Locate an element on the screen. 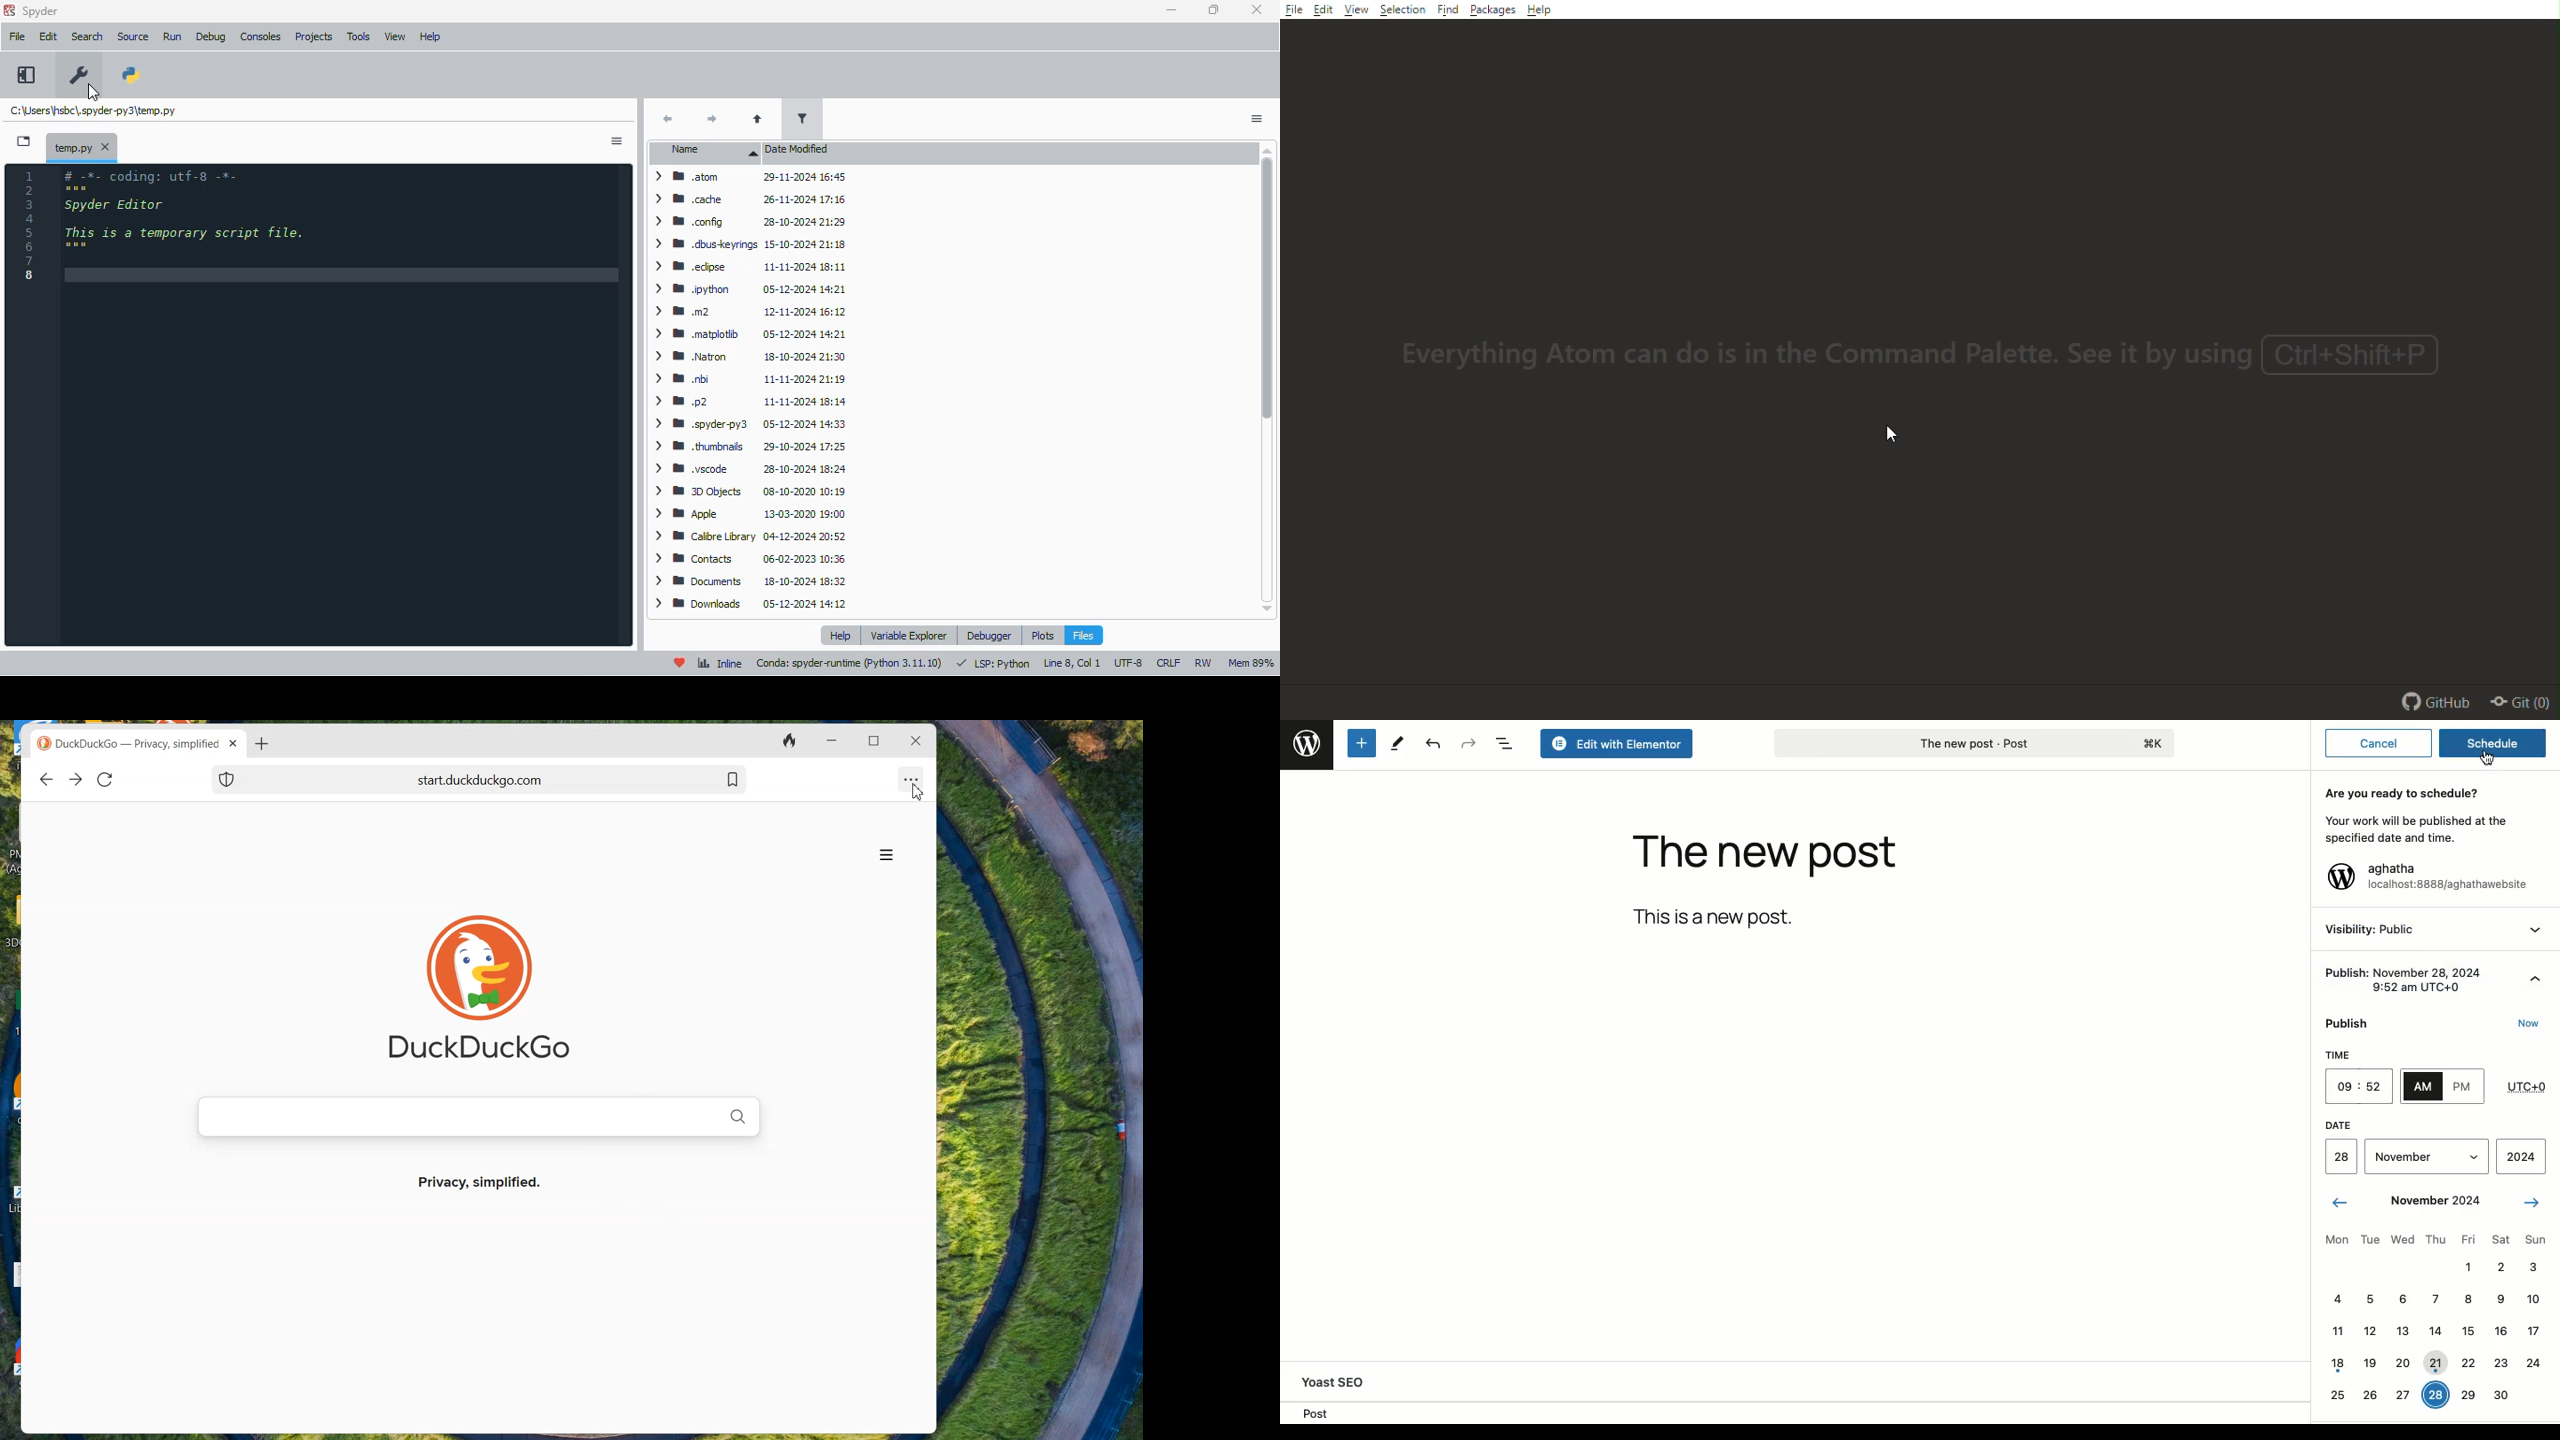 The height and width of the screenshot is (1456, 2576). filter is located at coordinates (803, 118).